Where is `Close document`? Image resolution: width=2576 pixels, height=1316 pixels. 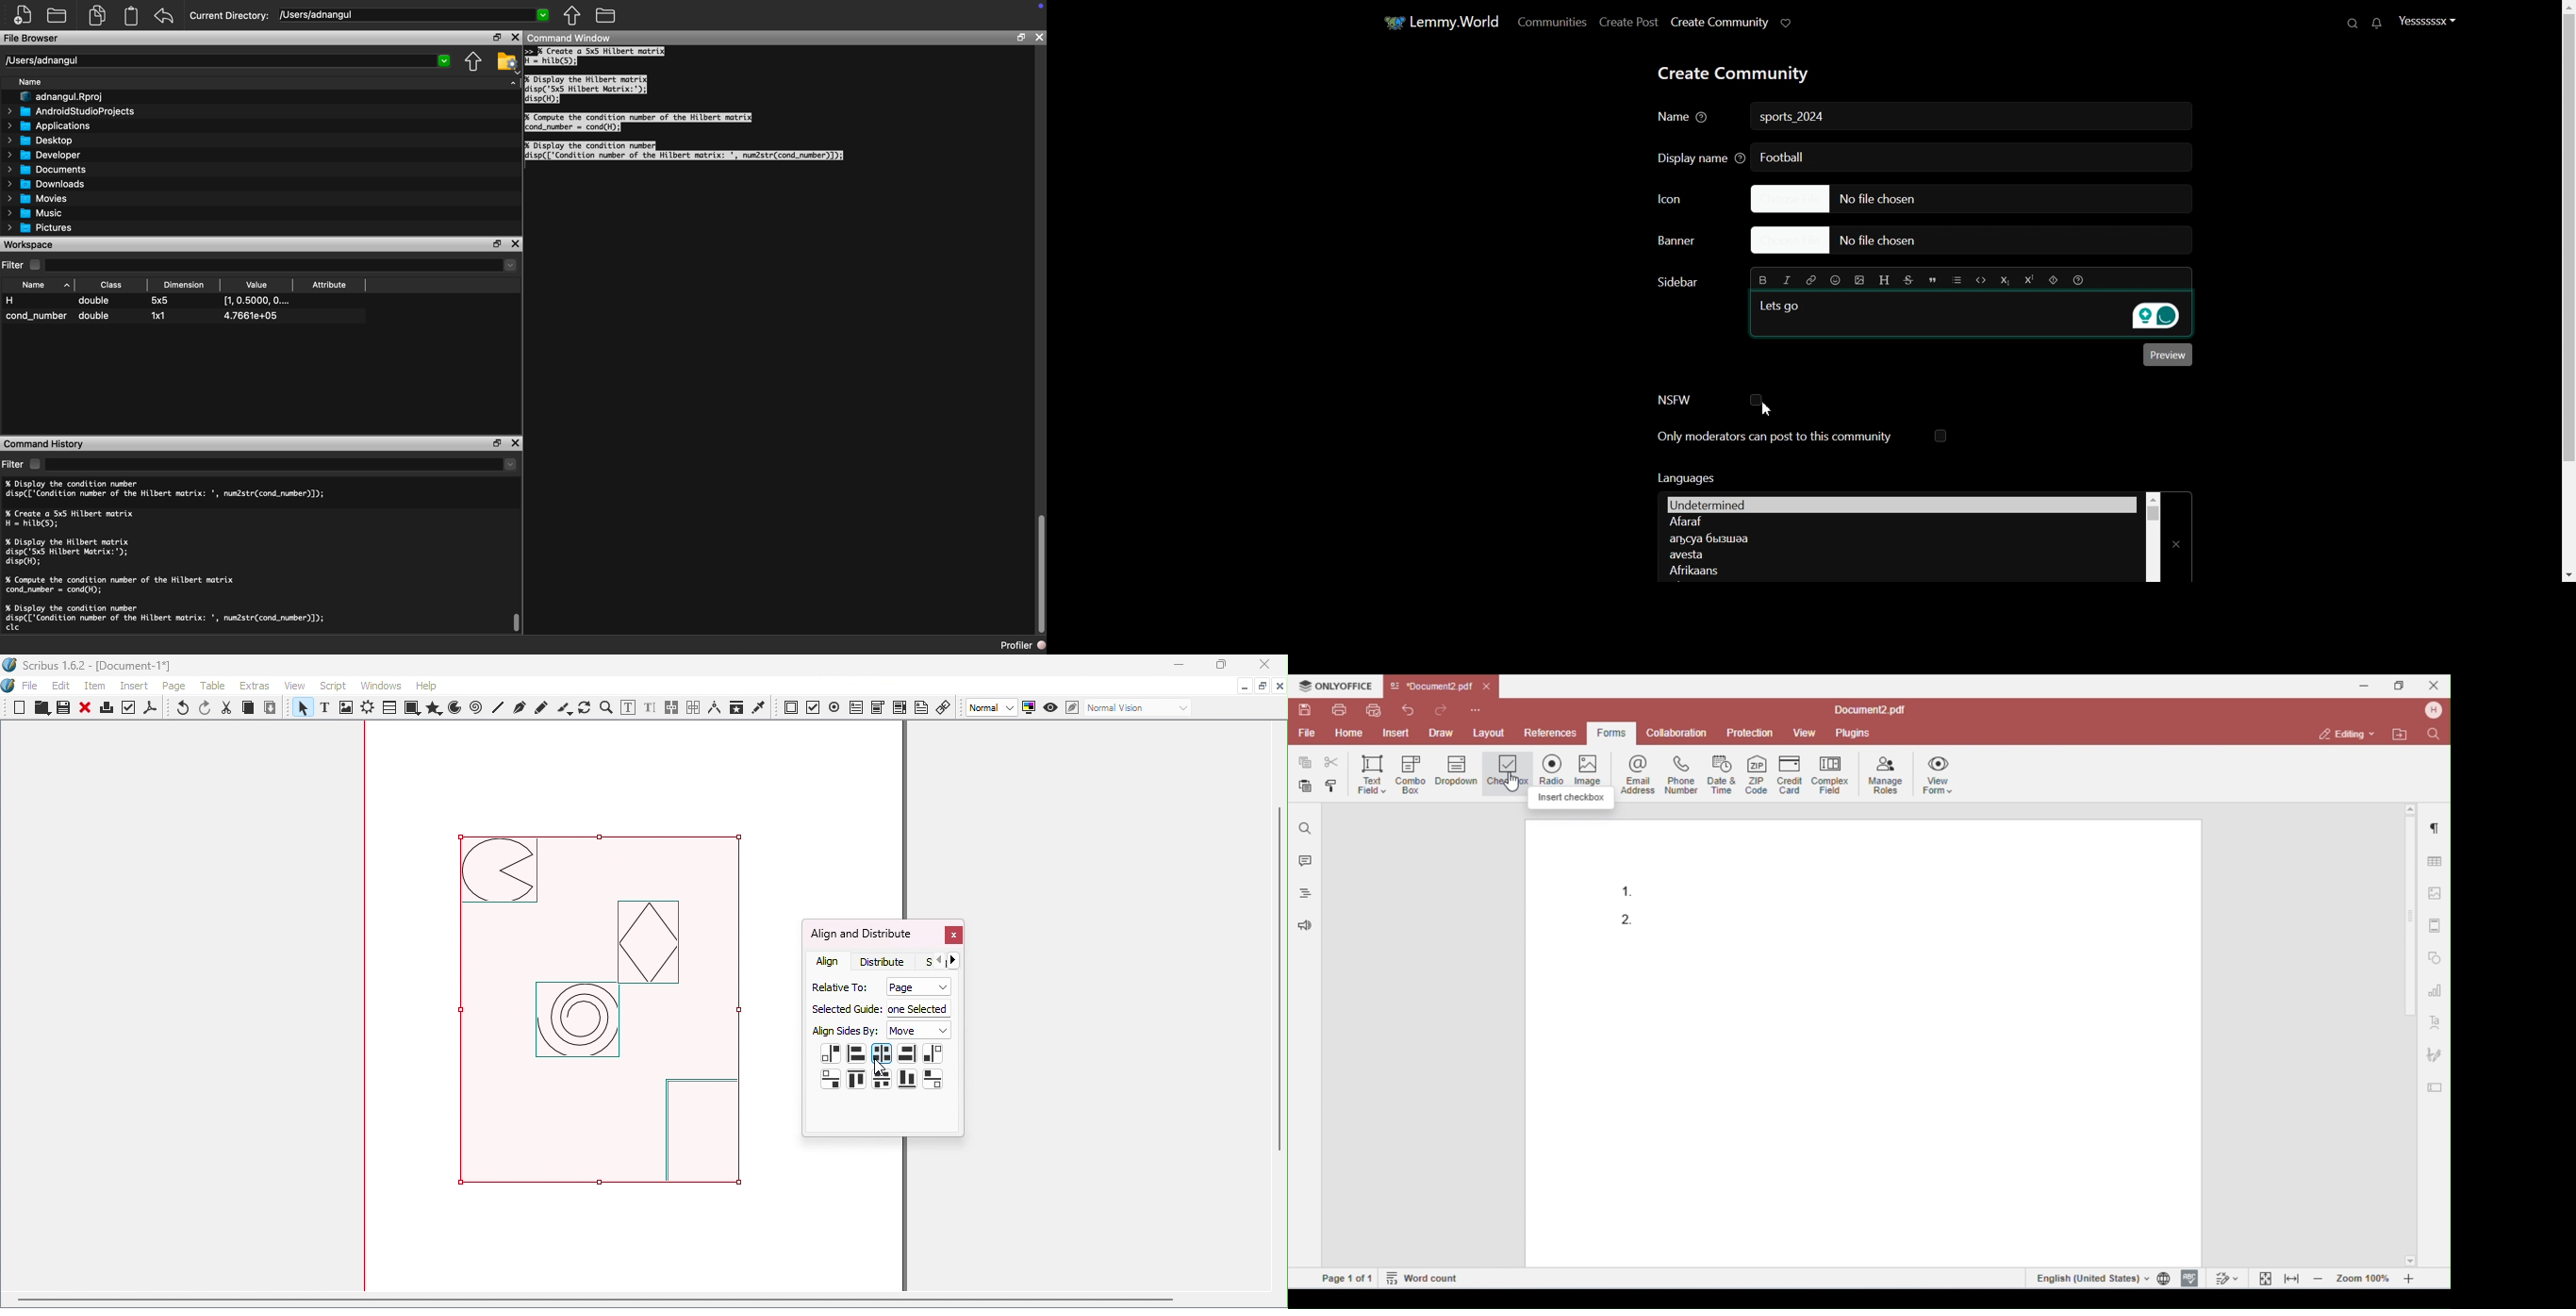 Close document is located at coordinates (1280, 687).